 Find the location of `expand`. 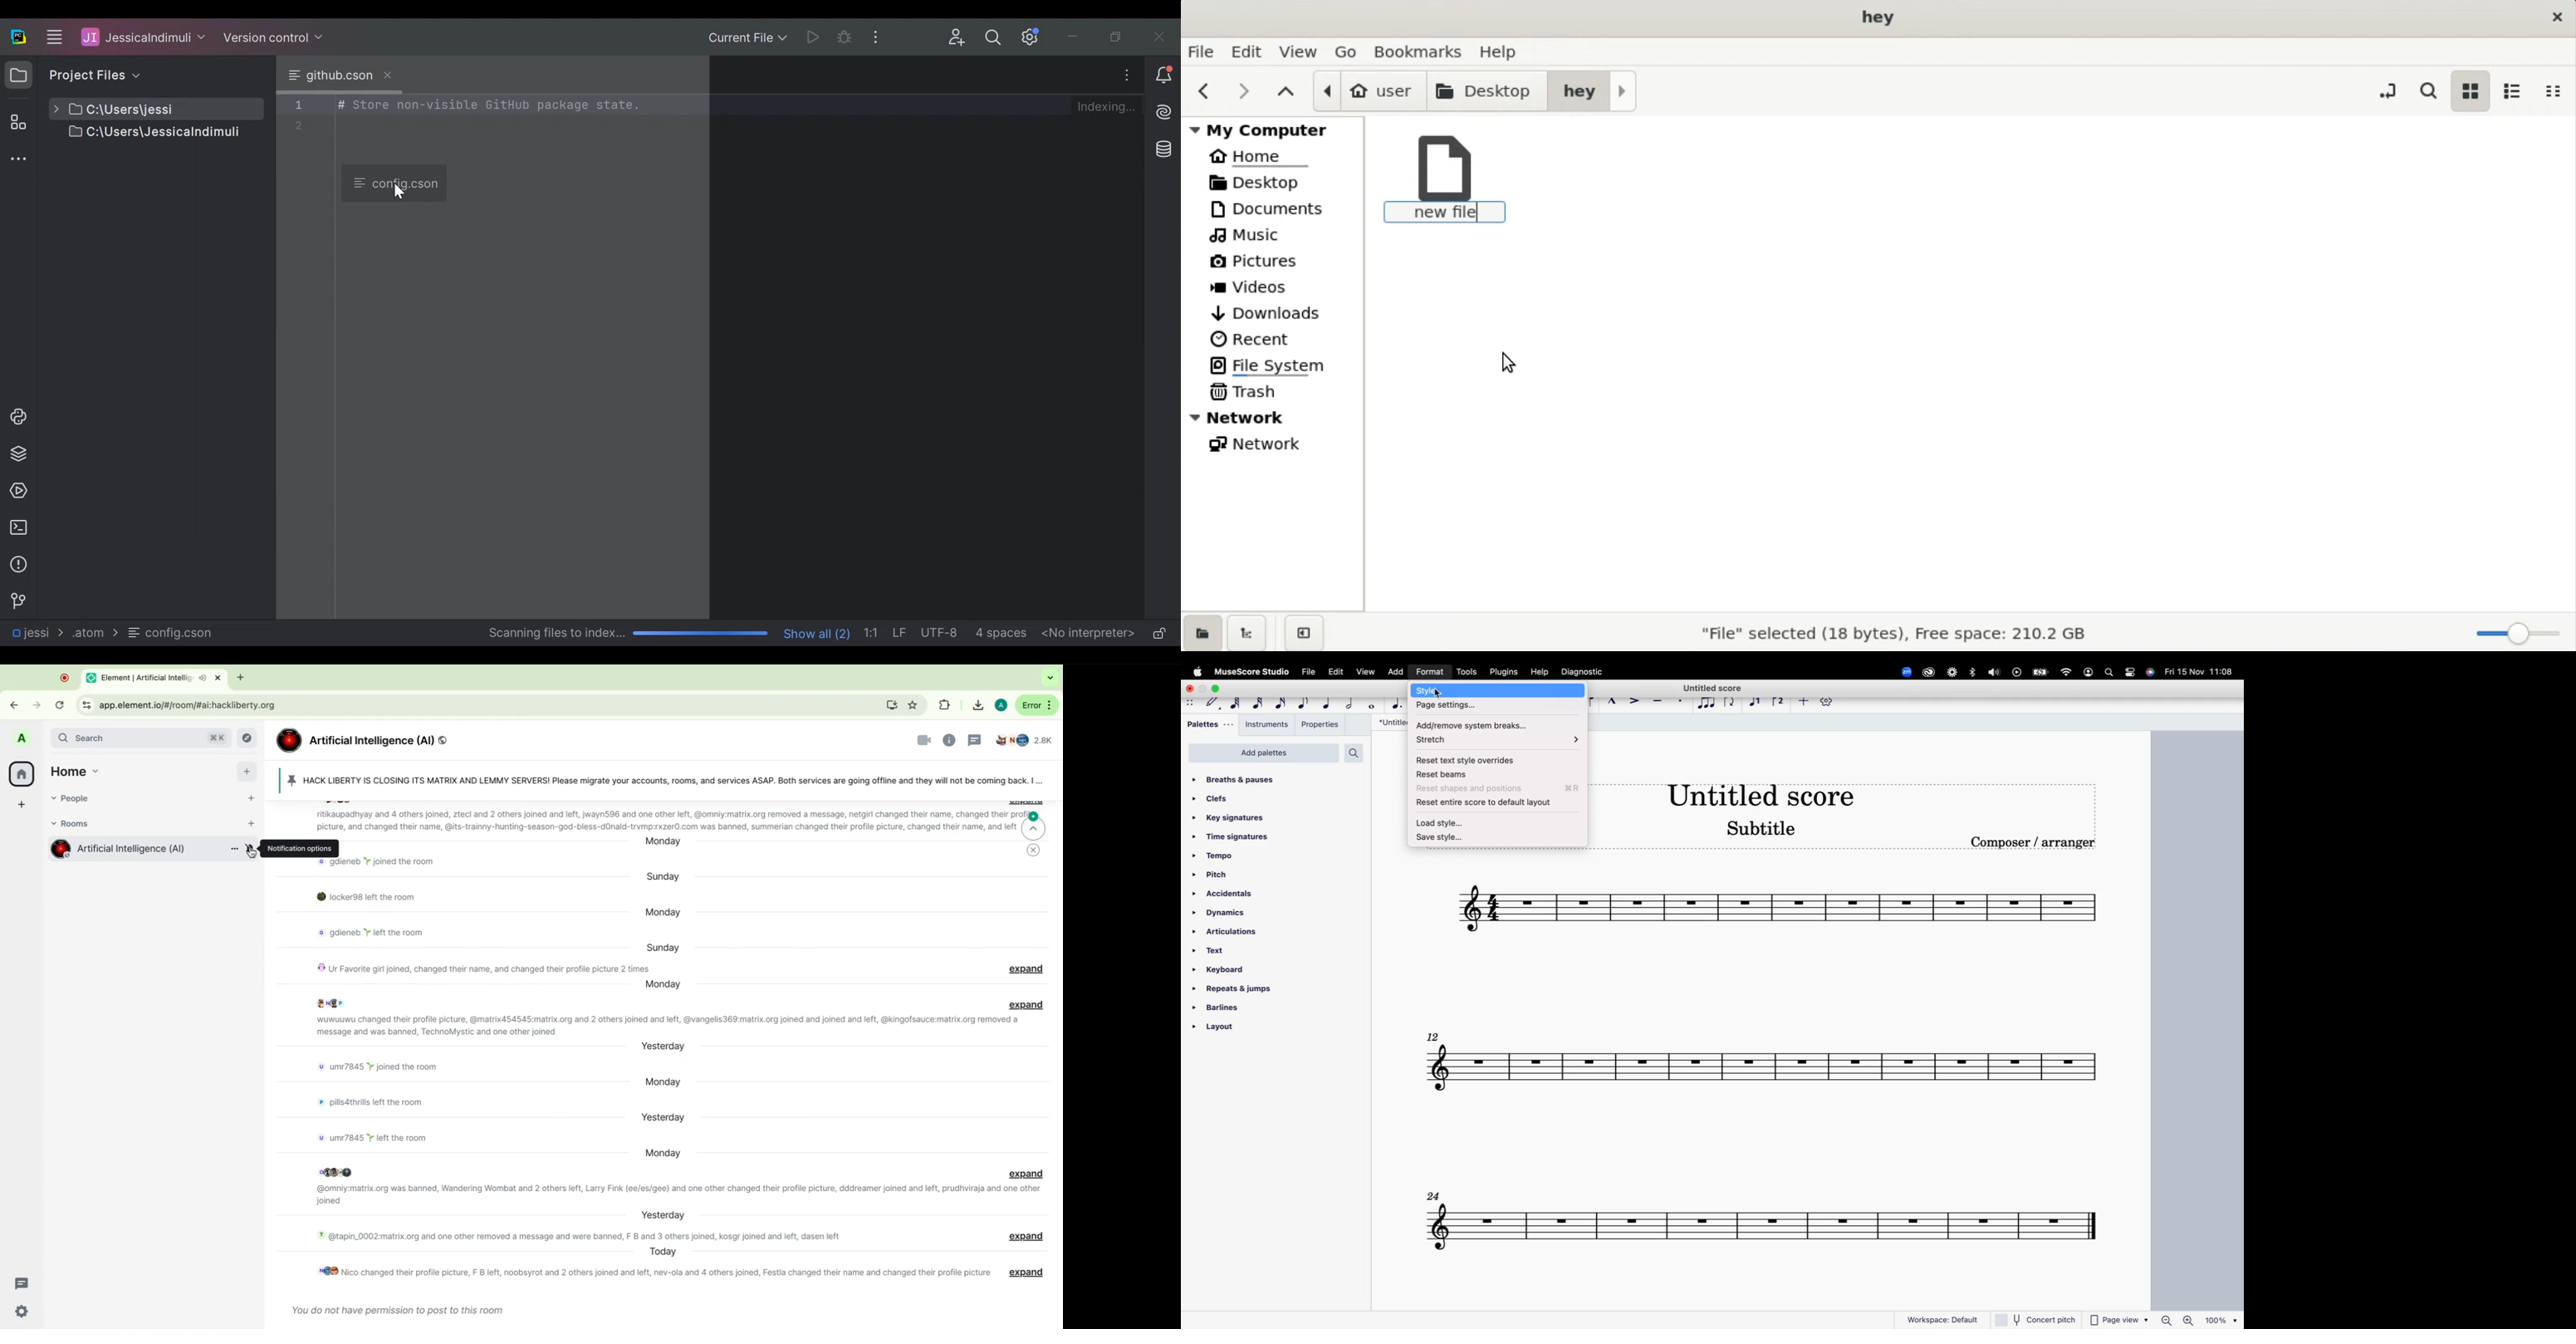

expand is located at coordinates (1022, 968).